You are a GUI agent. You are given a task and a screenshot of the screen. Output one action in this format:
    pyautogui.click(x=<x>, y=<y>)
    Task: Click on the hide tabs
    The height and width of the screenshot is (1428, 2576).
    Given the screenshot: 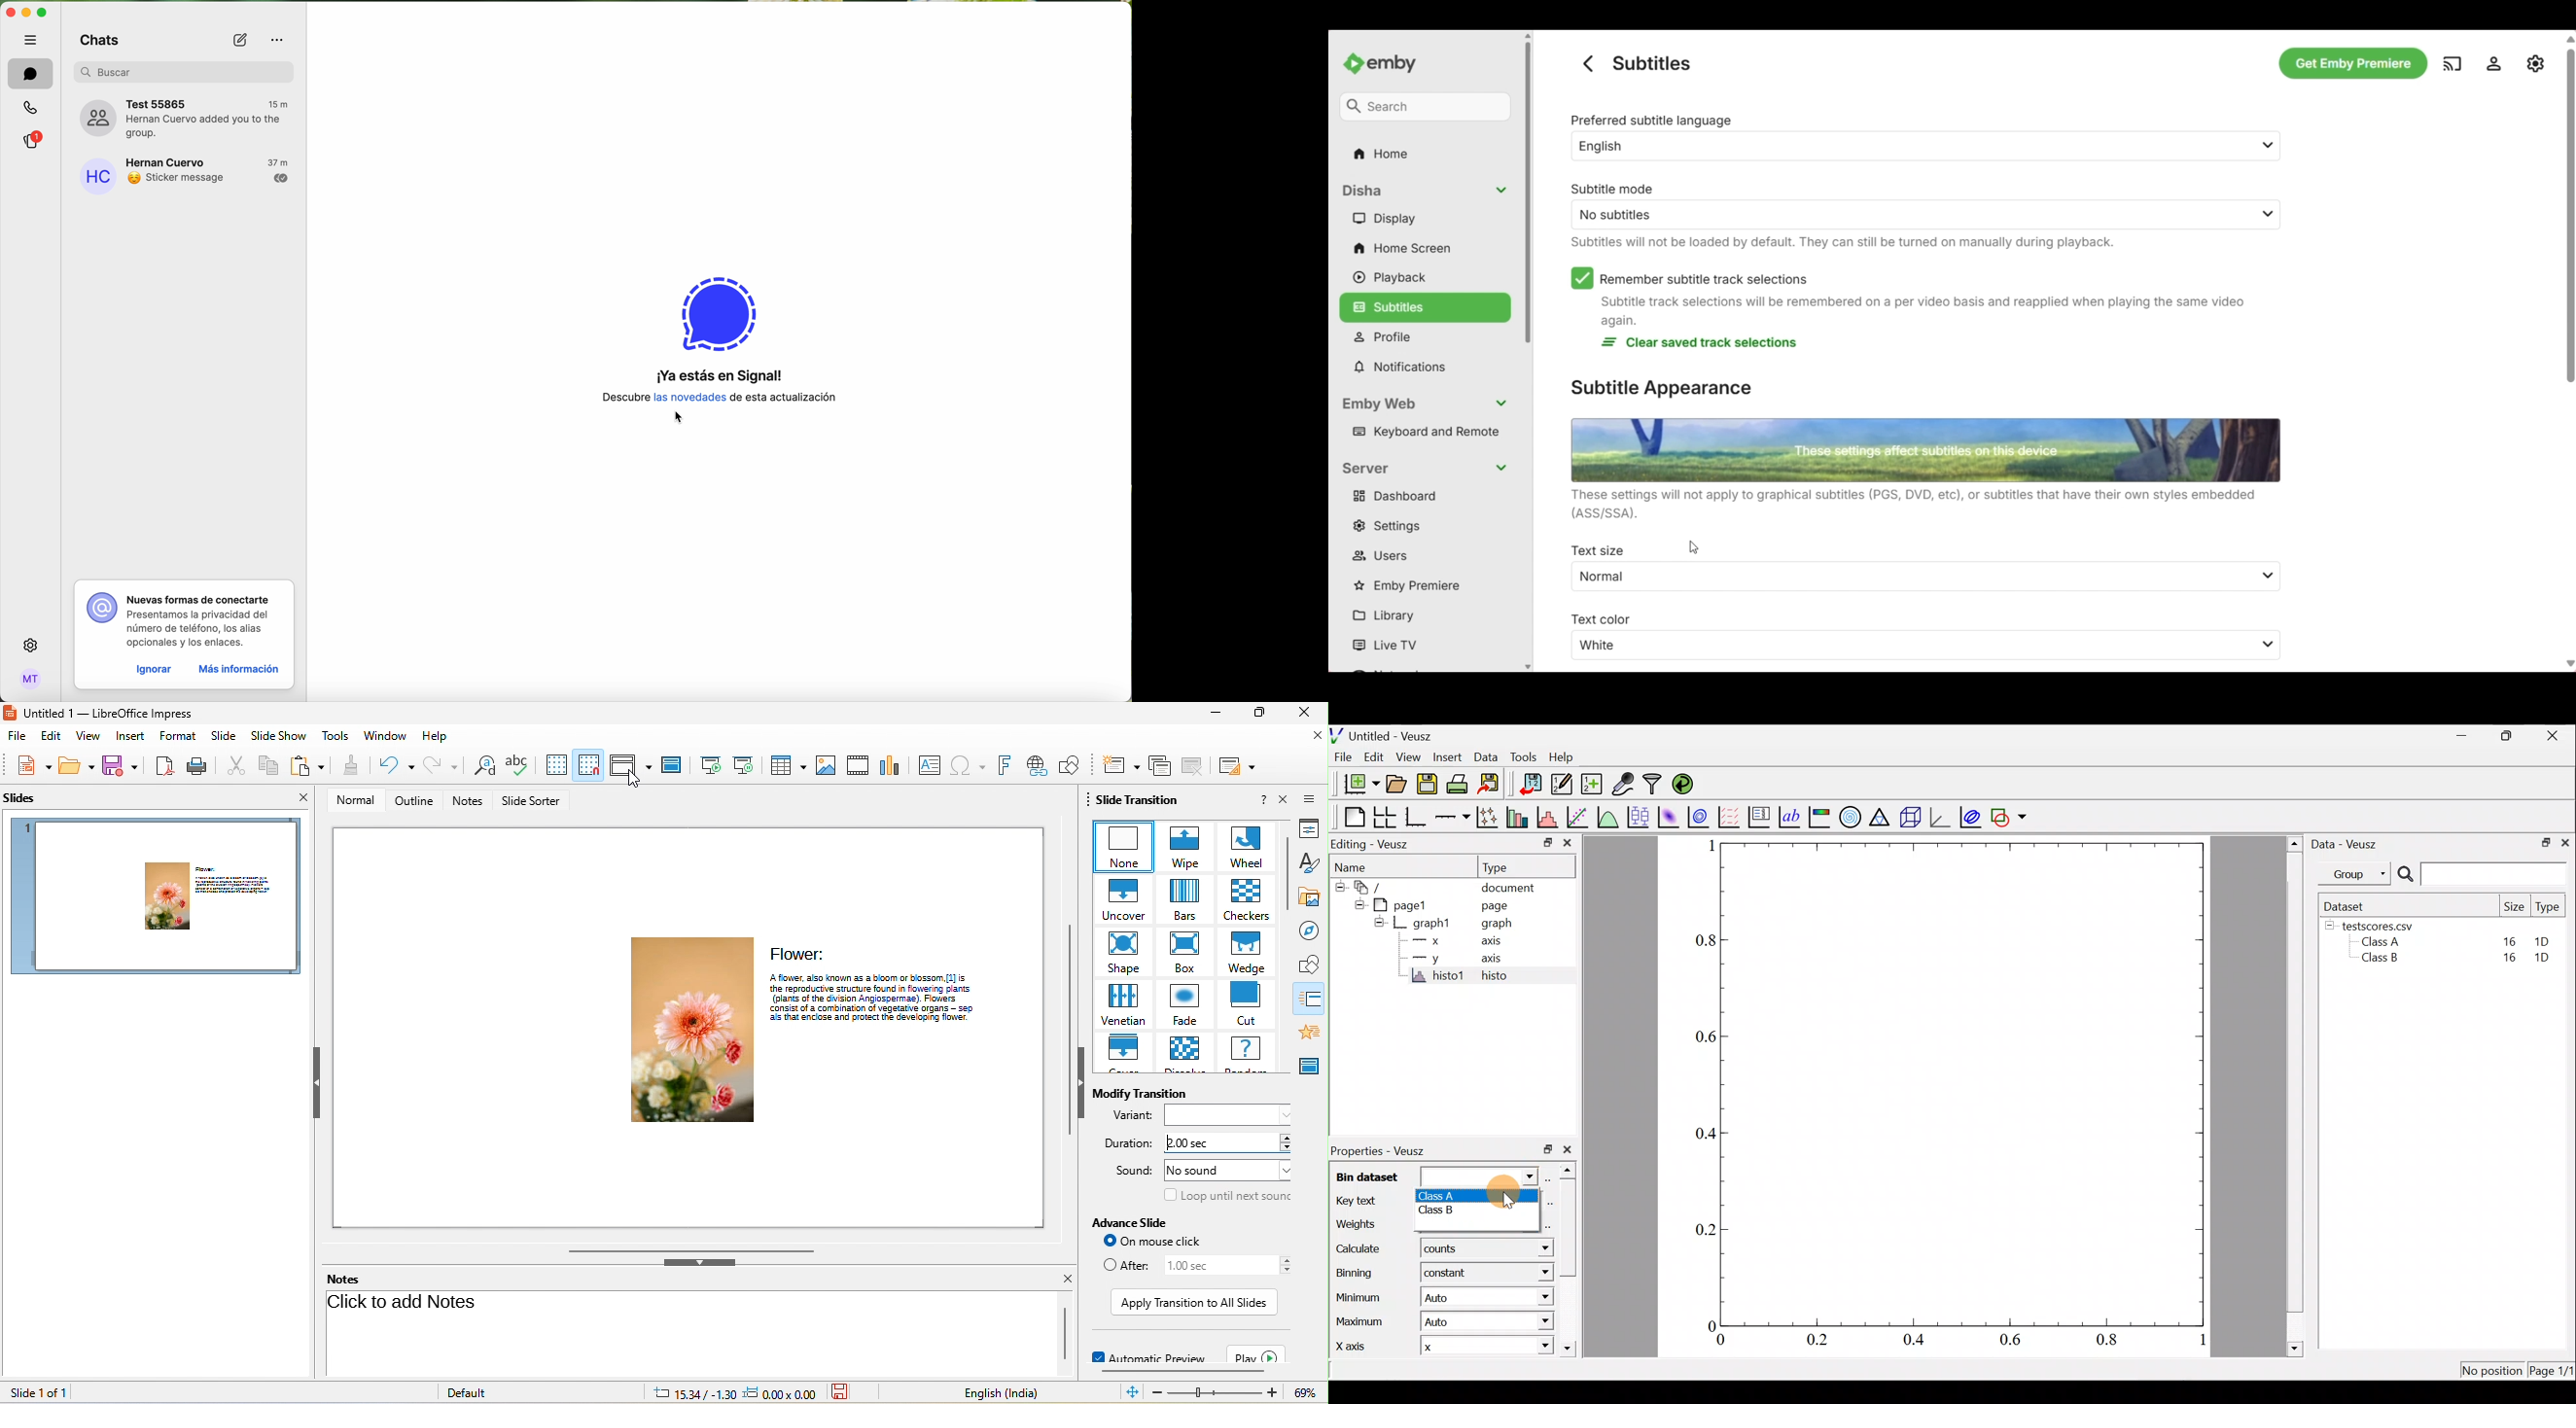 What is the action you would take?
    pyautogui.click(x=33, y=40)
    